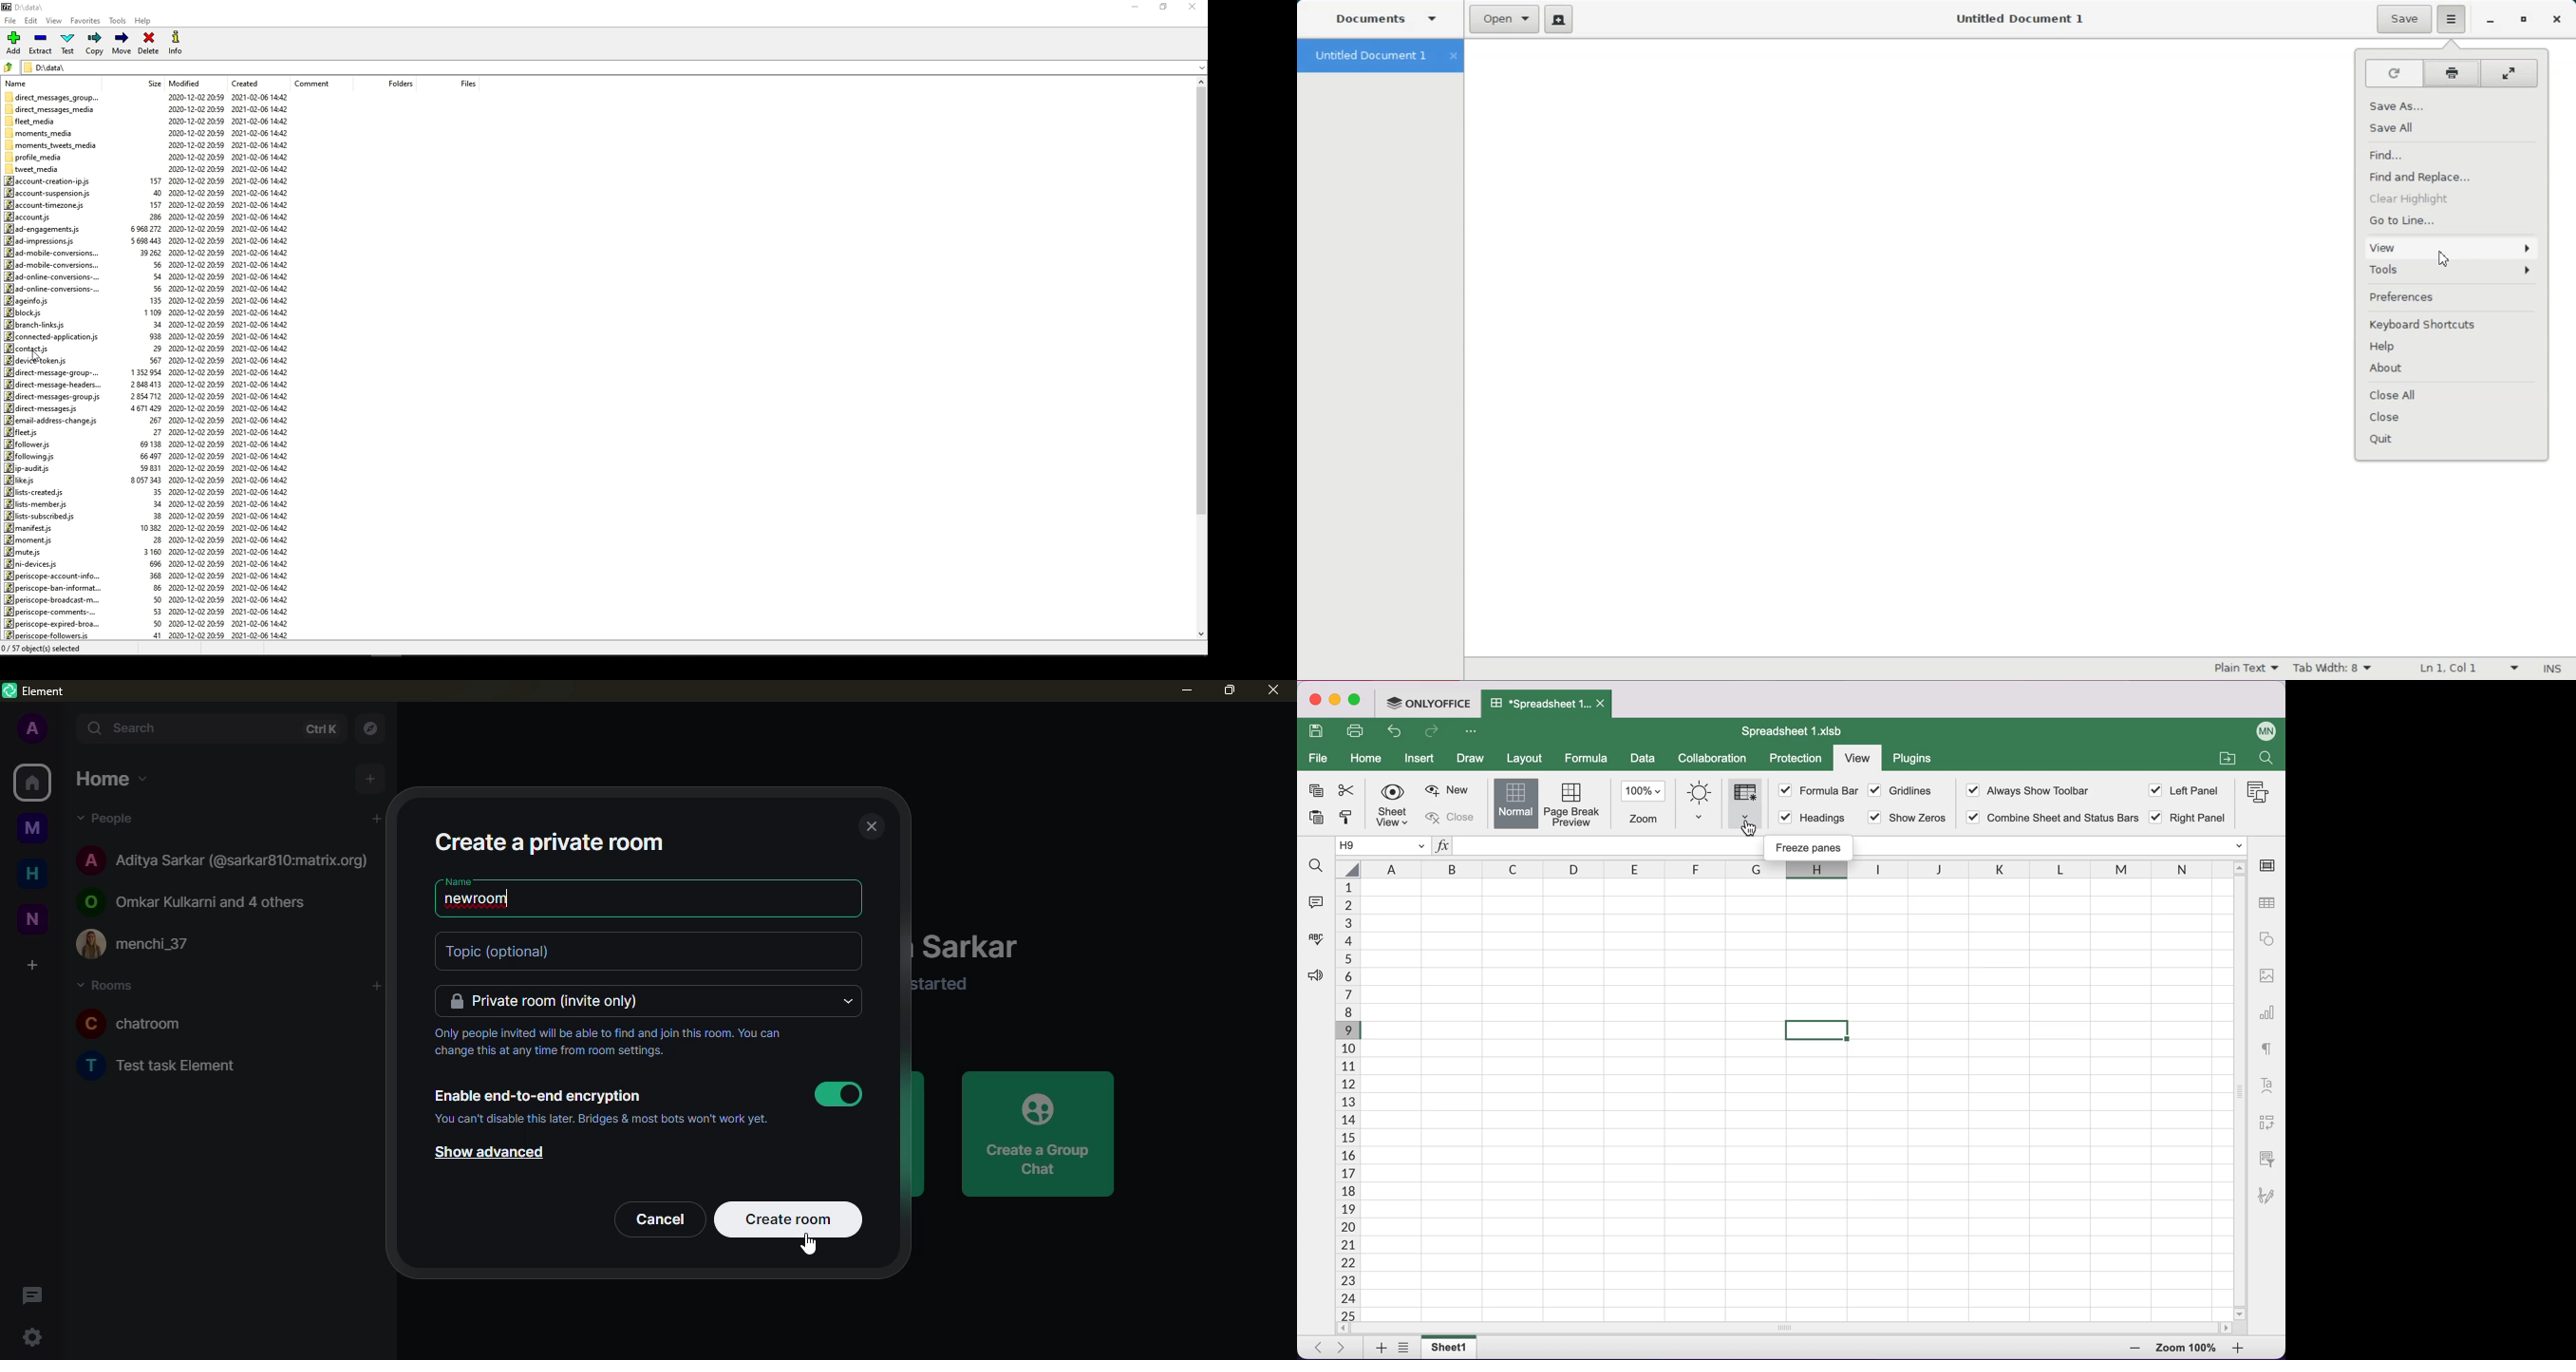 This screenshot has height=1372, width=2576. What do you see at coordinates (123, 43) in the screenshot?
I see `Move` at bounding box center [123, 43].